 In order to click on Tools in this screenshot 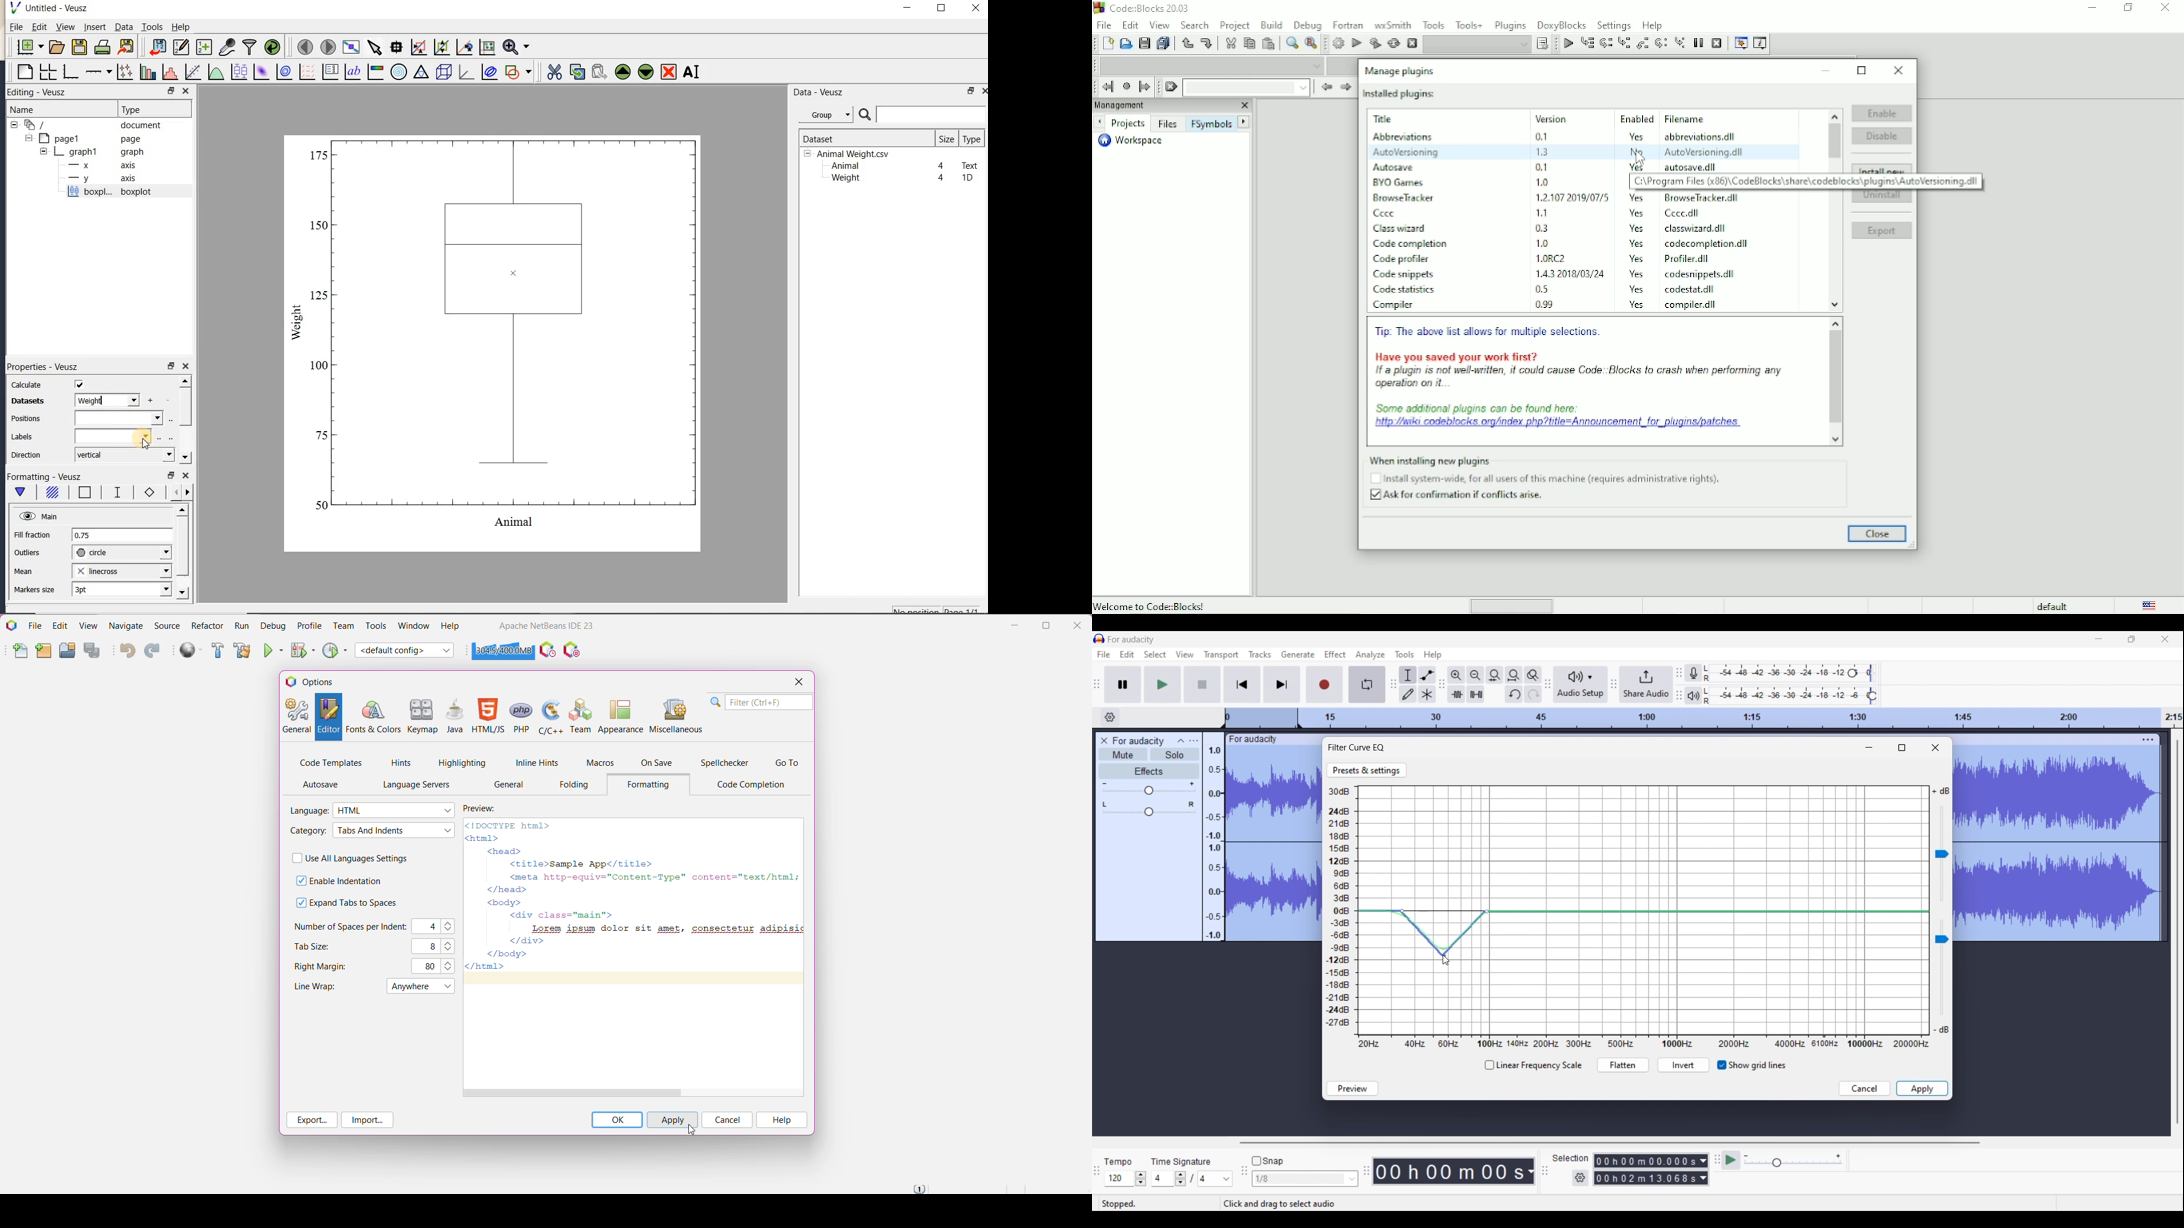, I will do `click(1432, 24)`.